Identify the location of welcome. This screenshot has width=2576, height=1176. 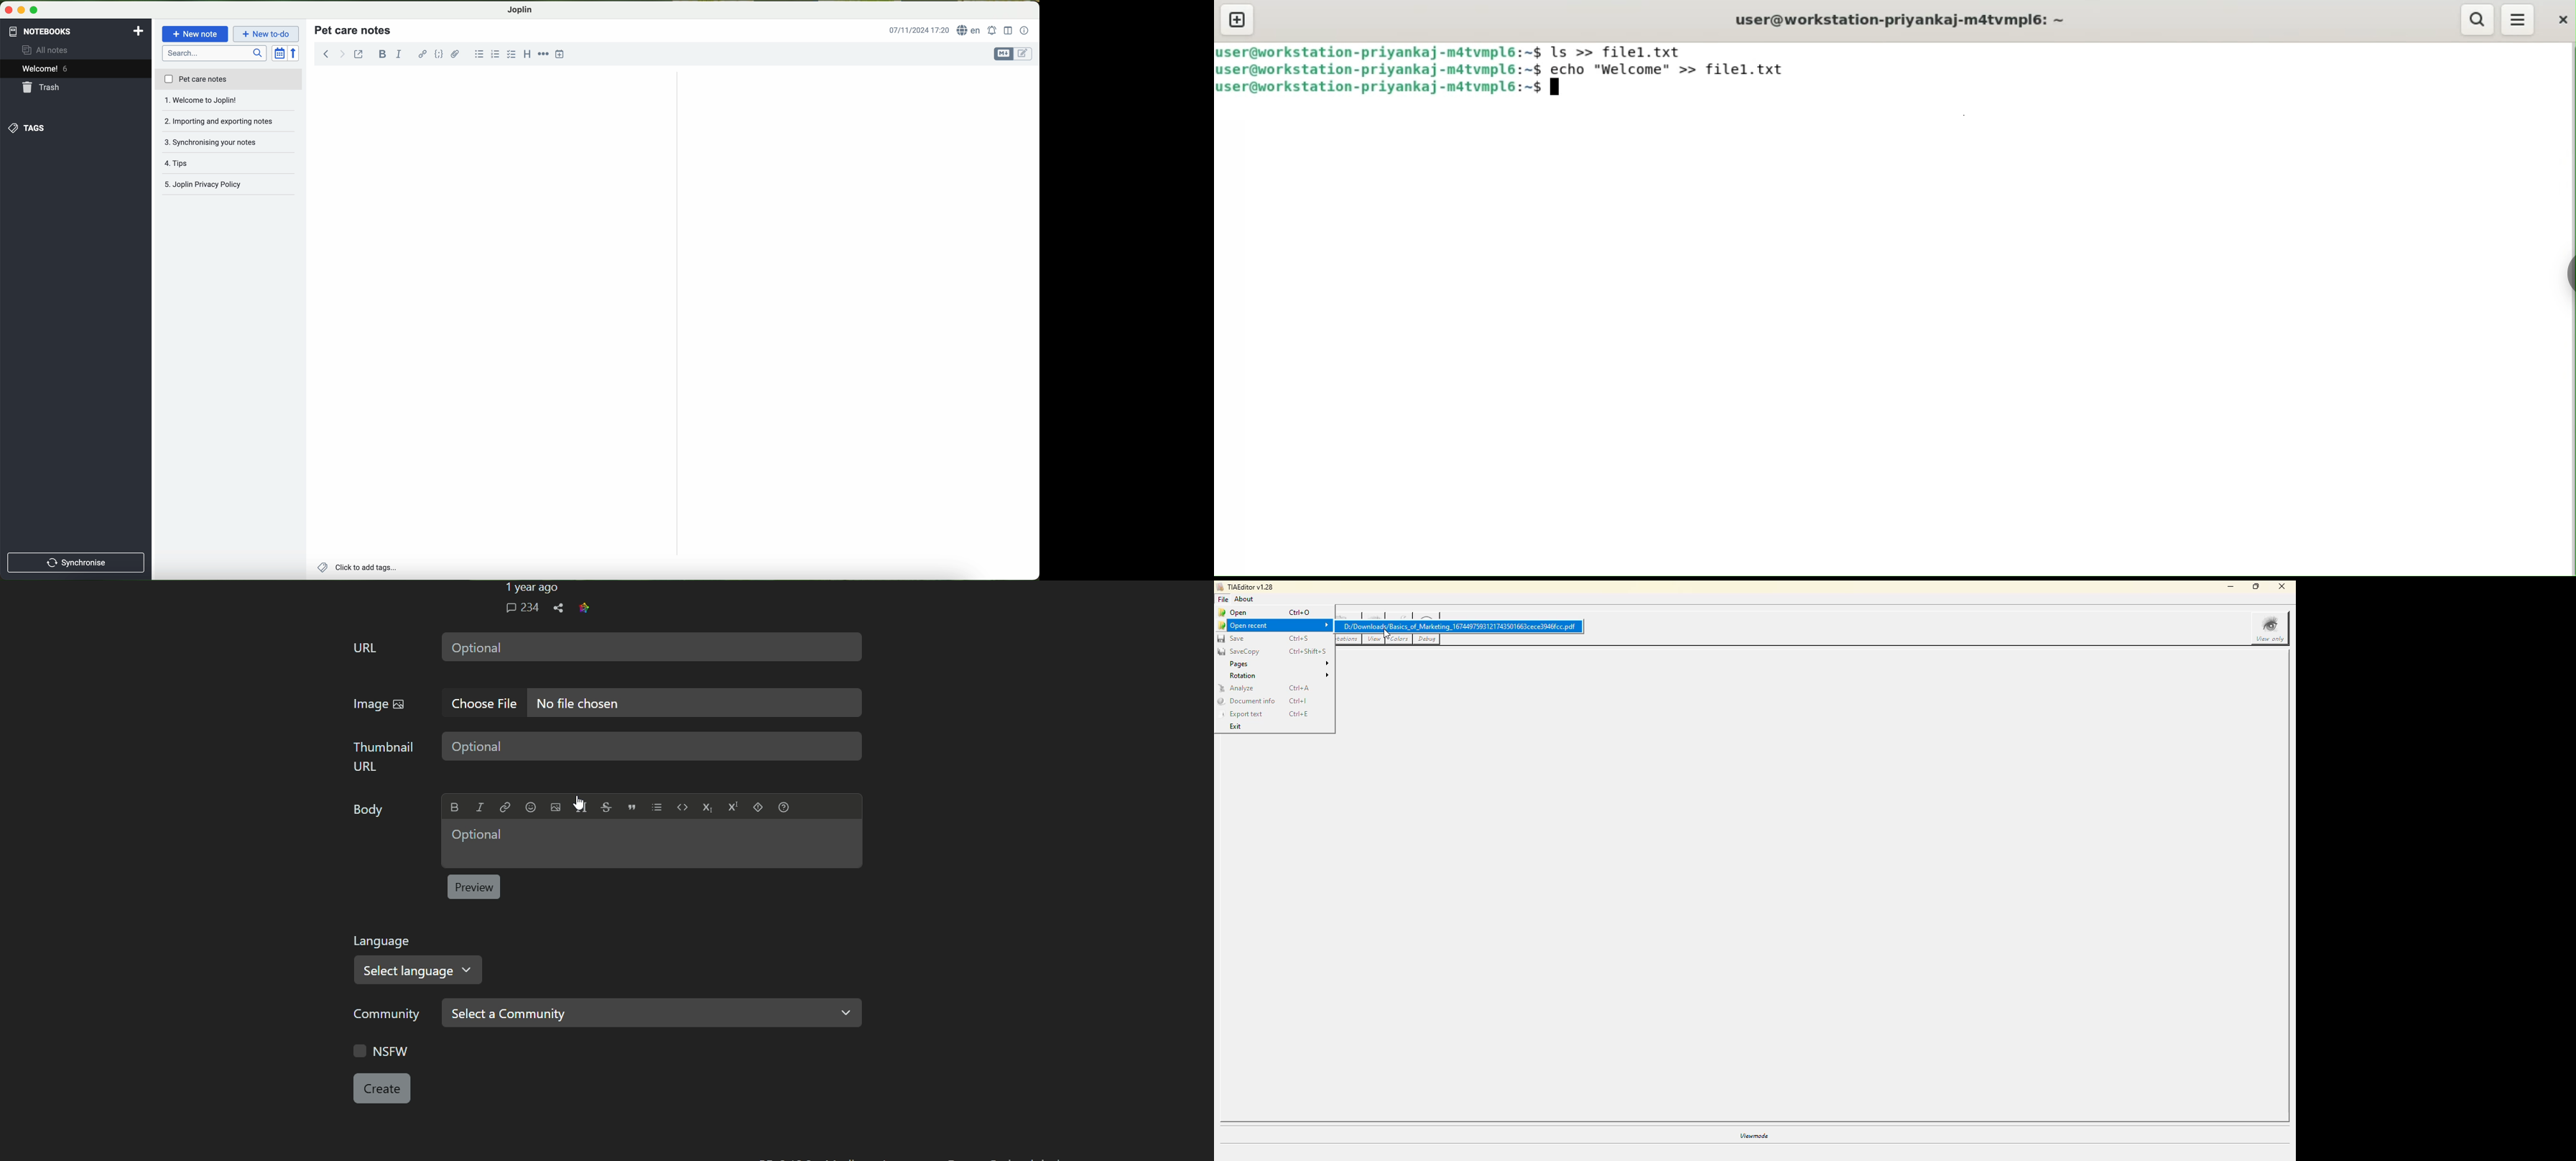
(75, 70).